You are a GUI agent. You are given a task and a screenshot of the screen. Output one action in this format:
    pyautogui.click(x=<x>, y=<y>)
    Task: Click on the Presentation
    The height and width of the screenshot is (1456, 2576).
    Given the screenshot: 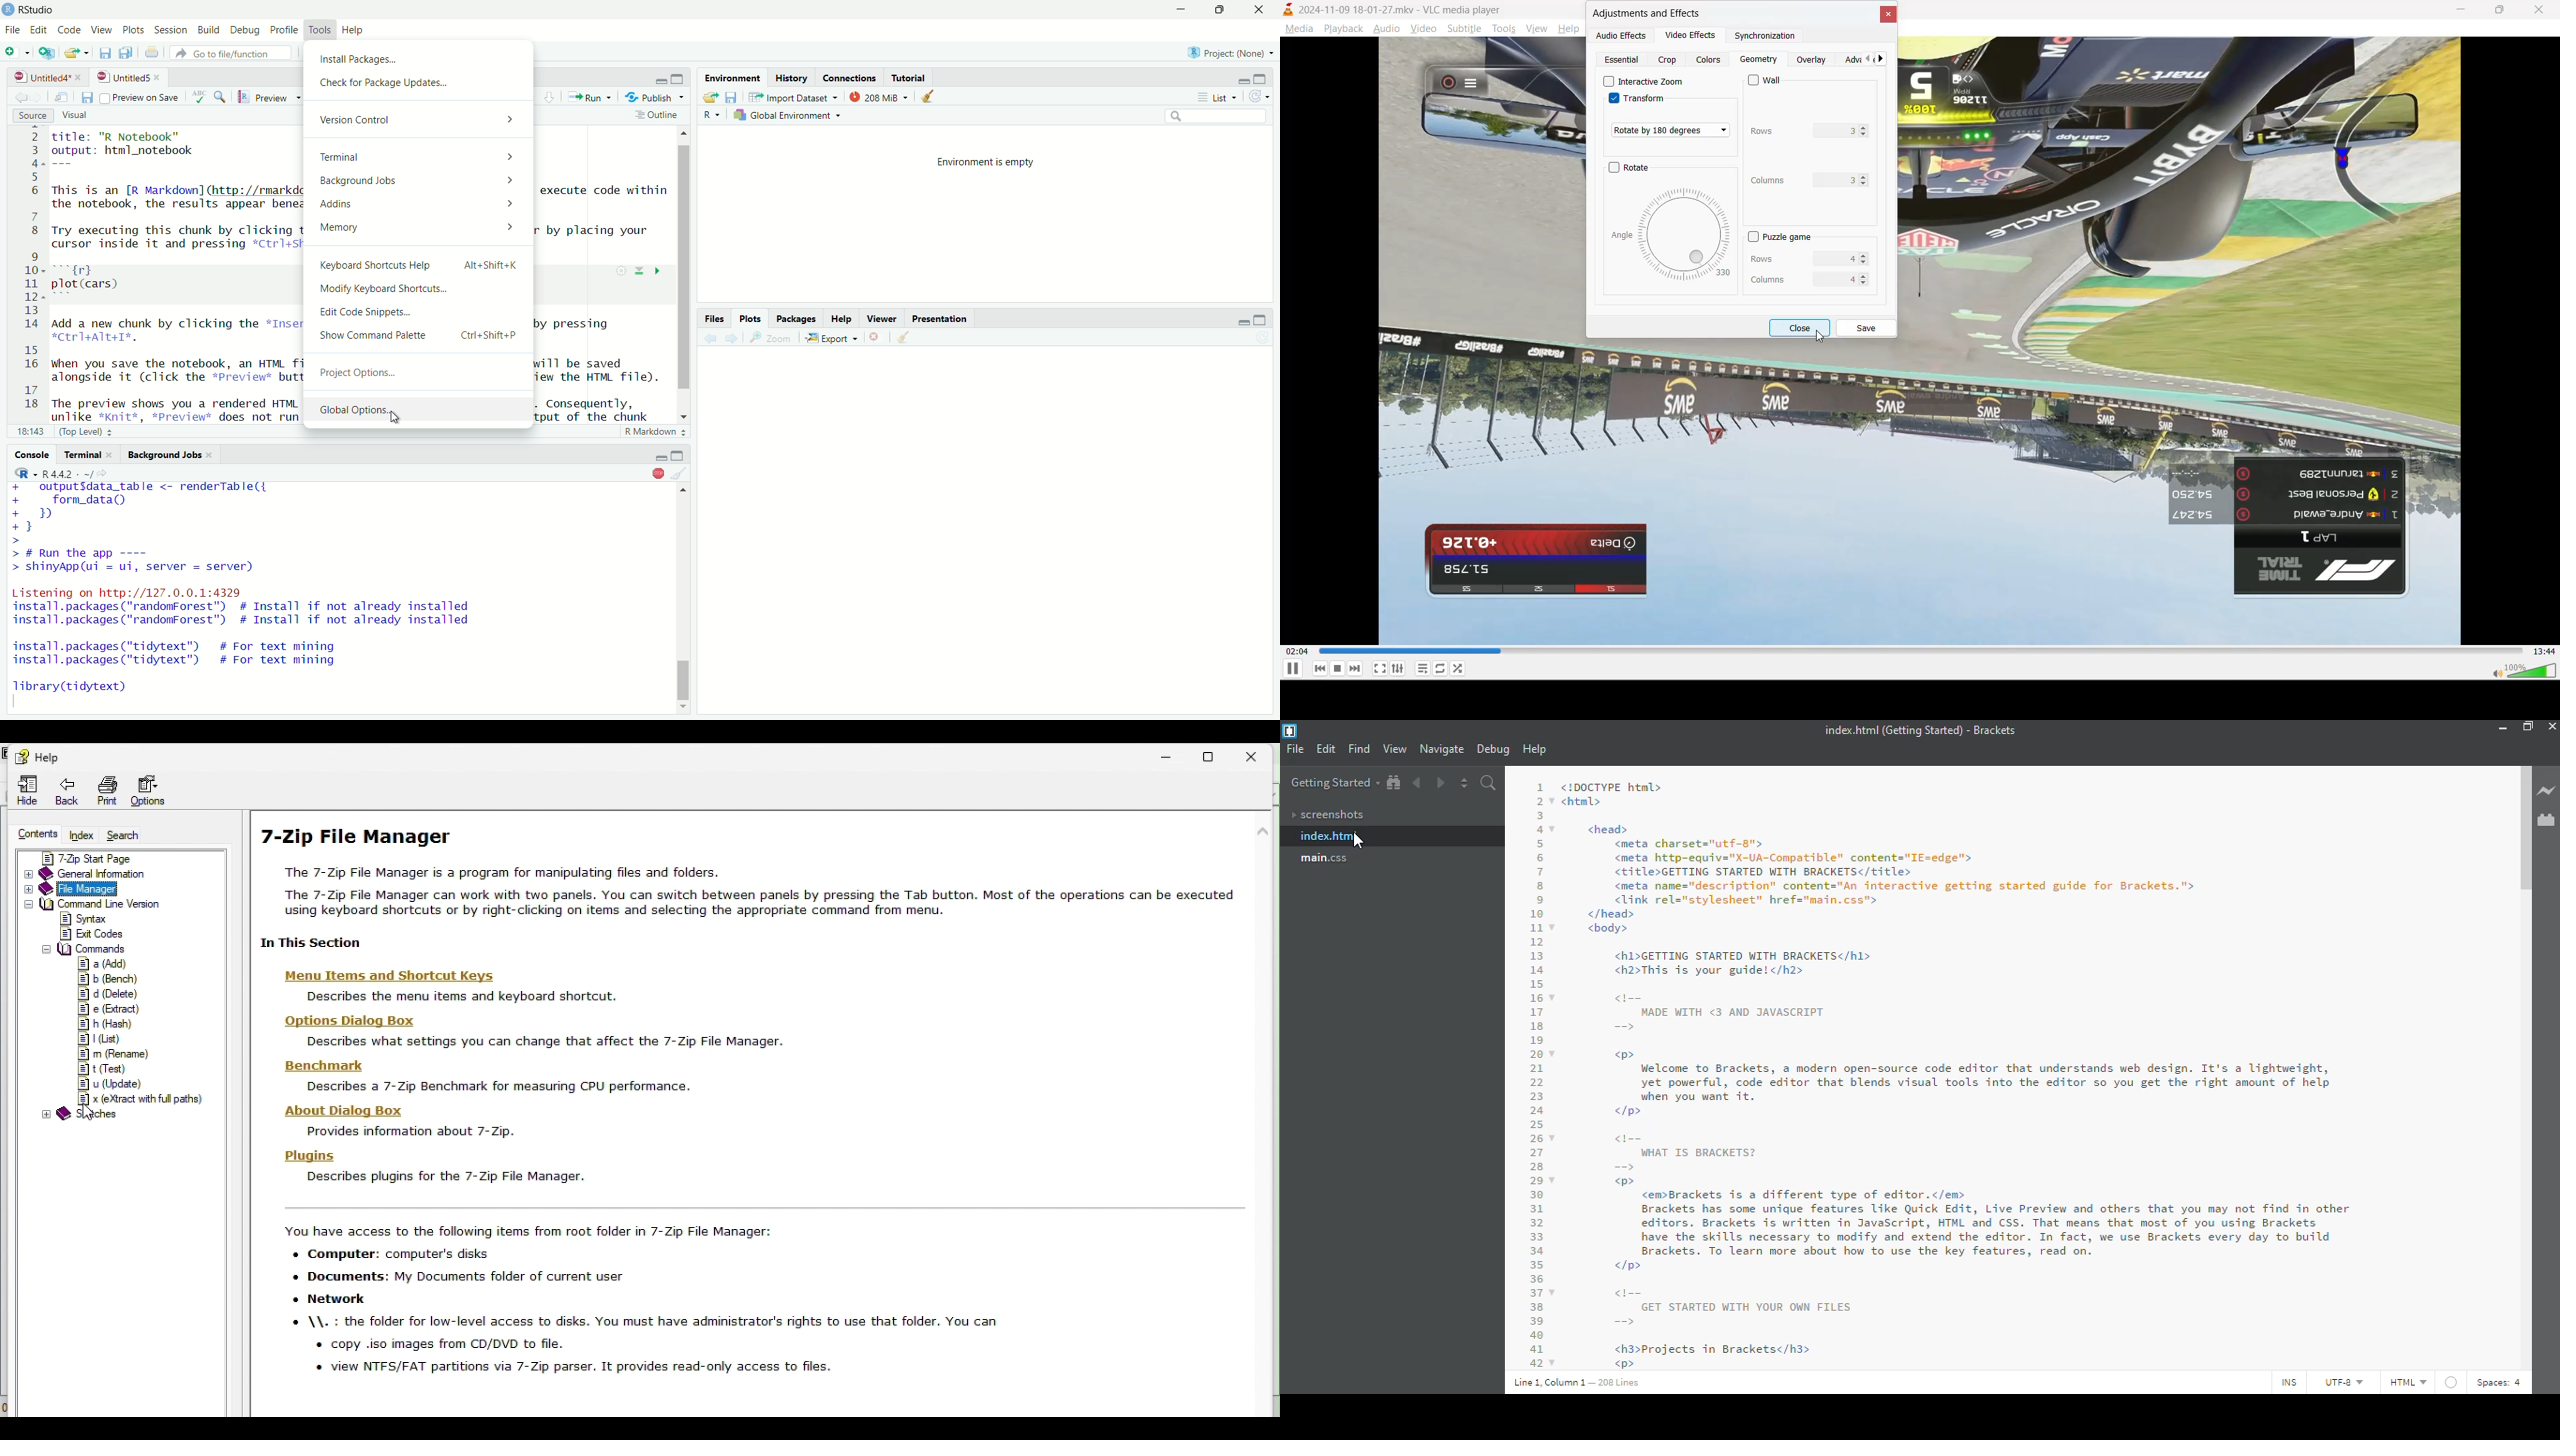 What is the action you would take?
    pyautogui.click(x=939, y=319)
    